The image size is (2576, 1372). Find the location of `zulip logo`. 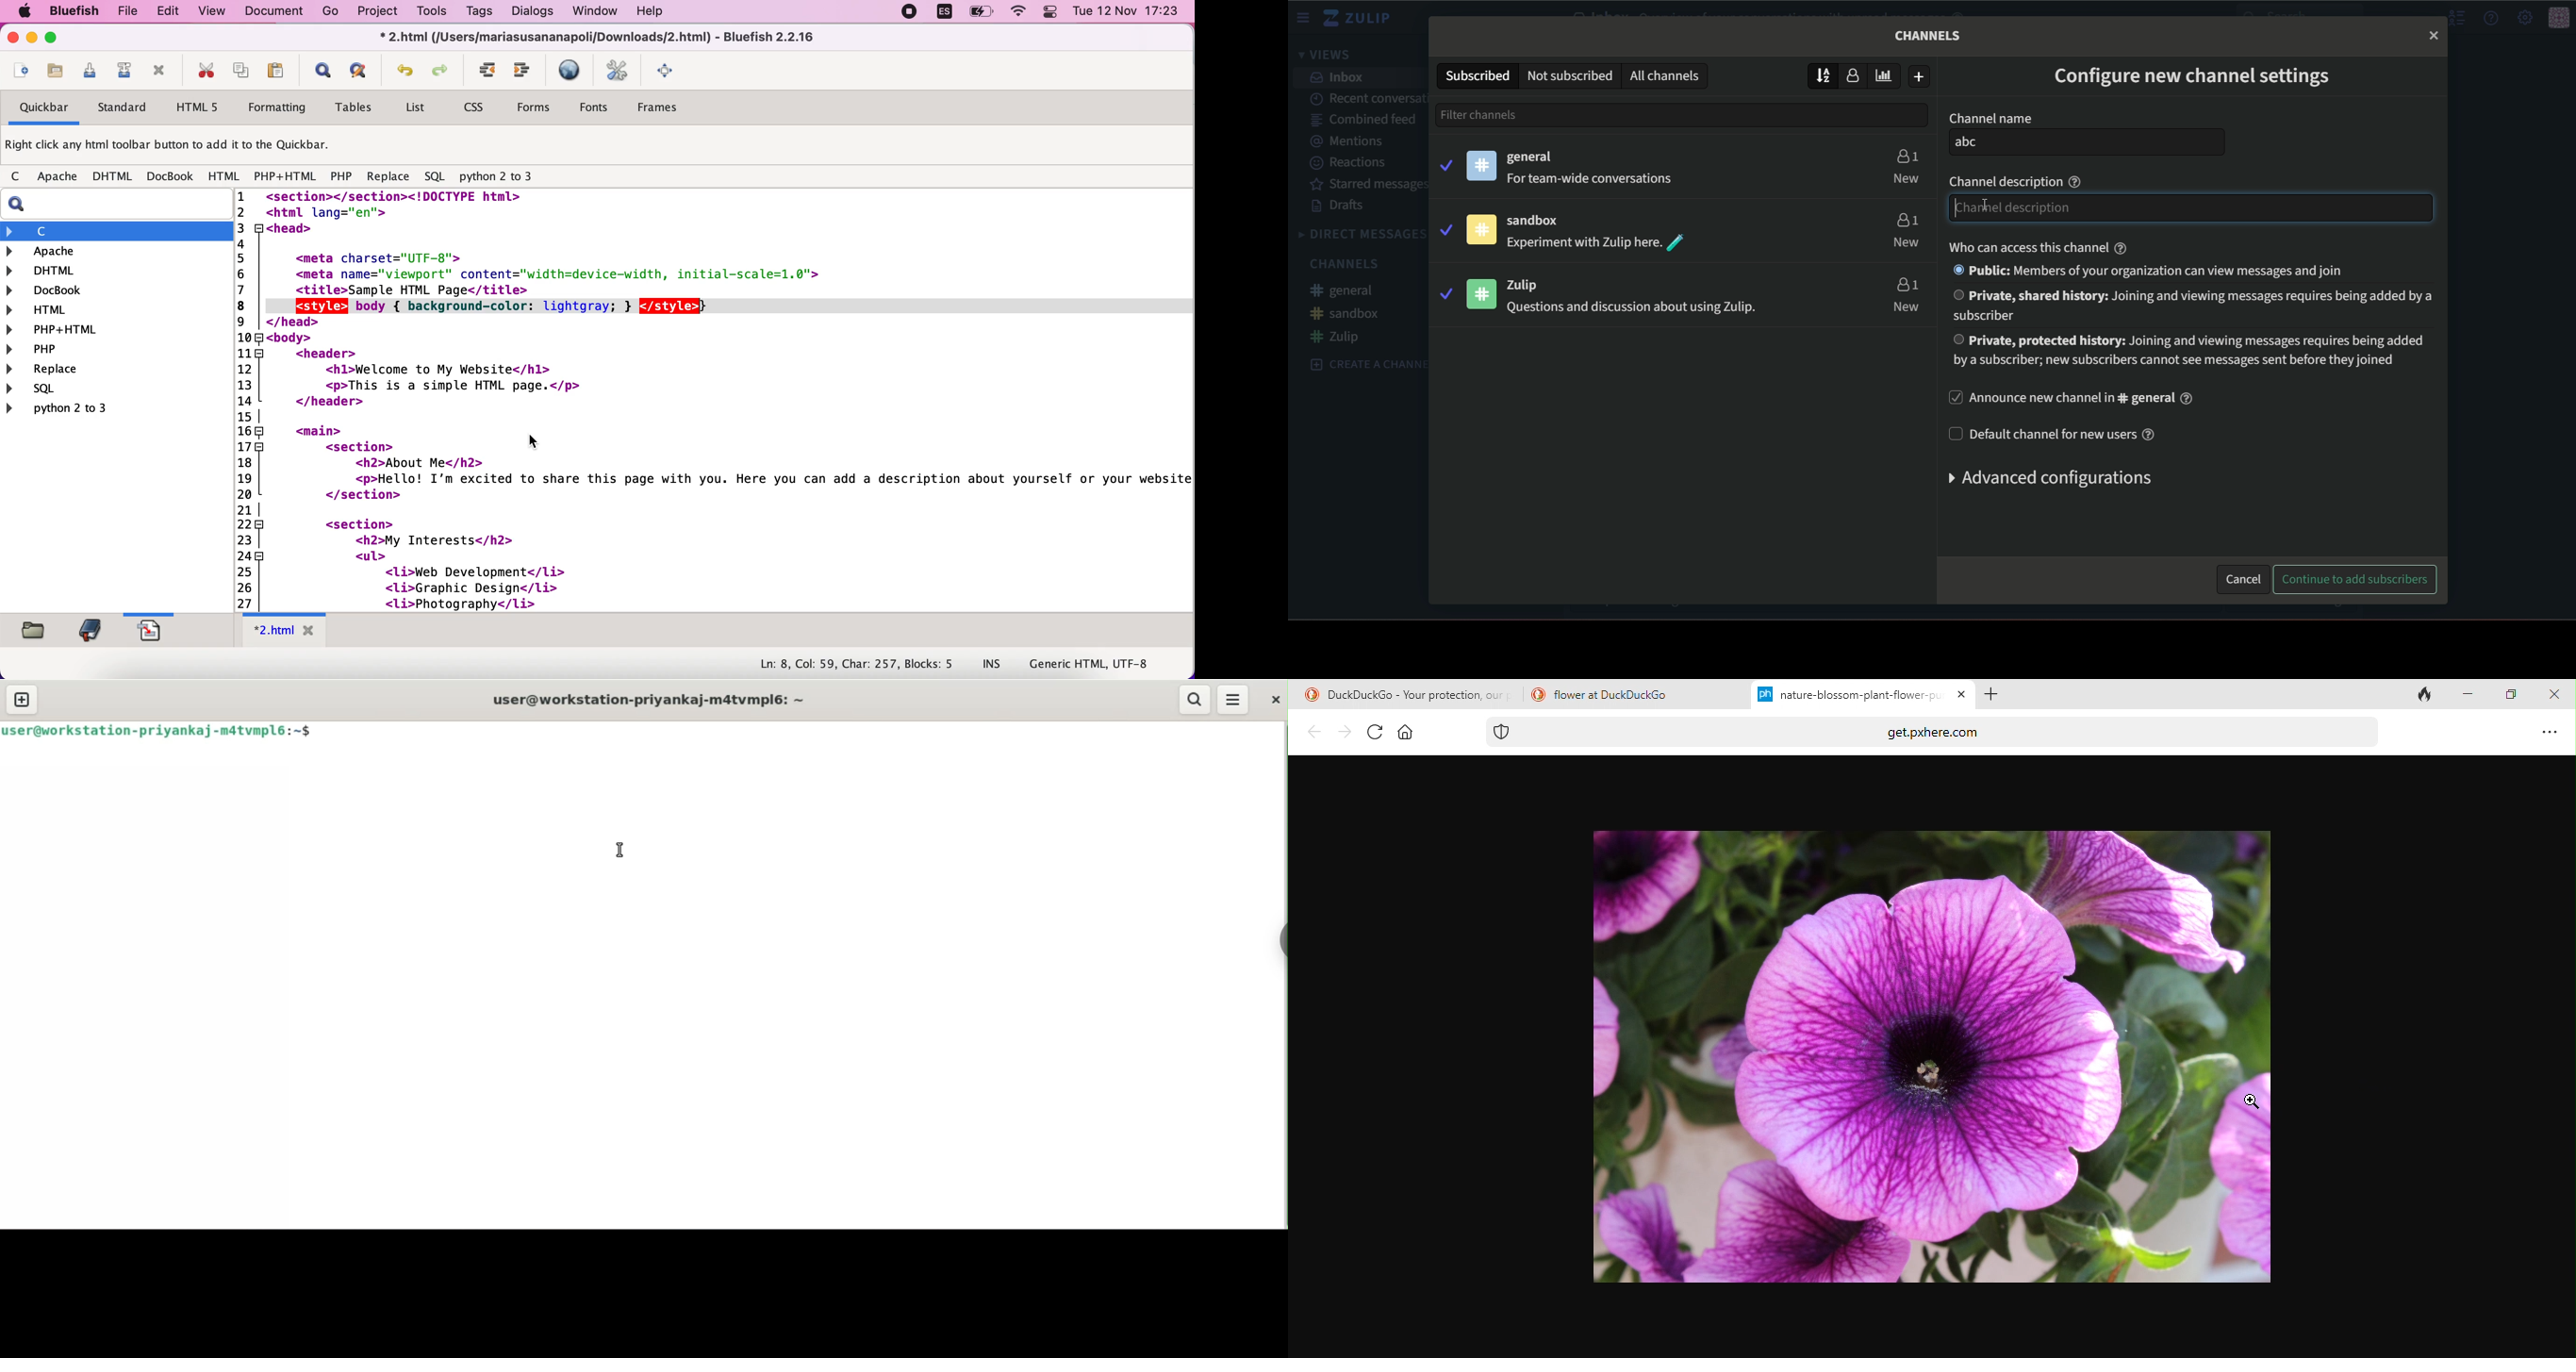

zulip logo is located at coordinates (1361, 18).